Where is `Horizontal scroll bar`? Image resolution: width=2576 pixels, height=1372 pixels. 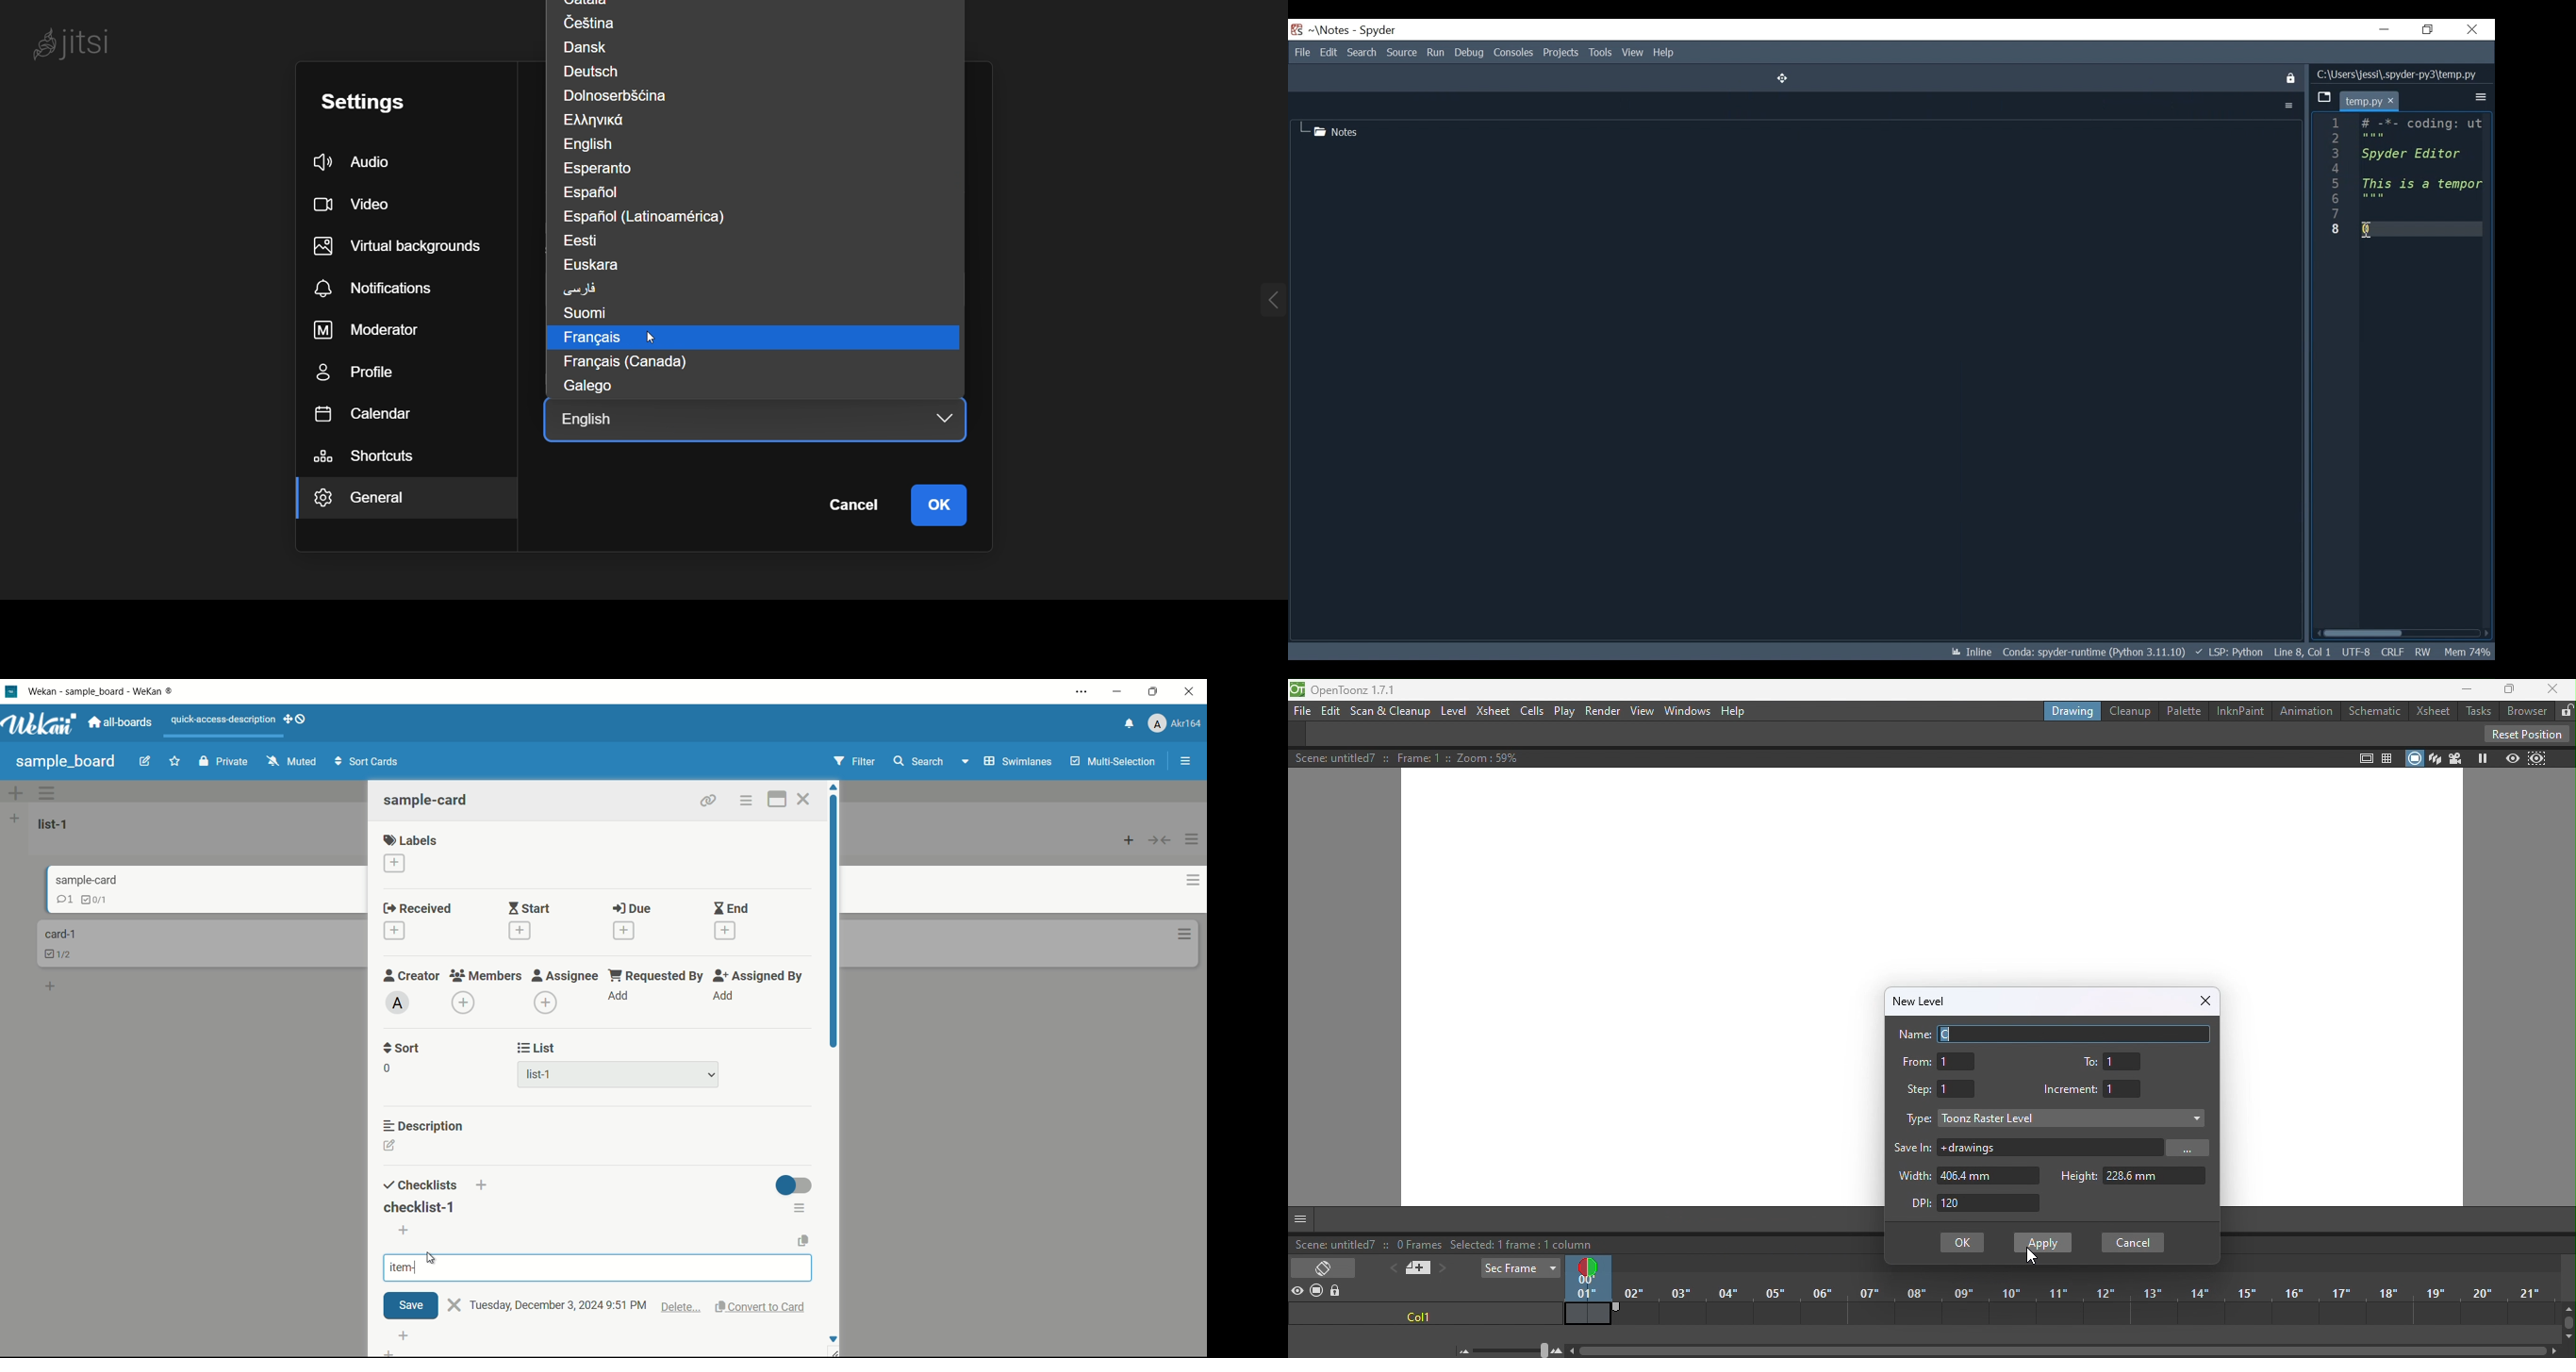
Horizontal scroll bar is located at coordinates (2405, 631).